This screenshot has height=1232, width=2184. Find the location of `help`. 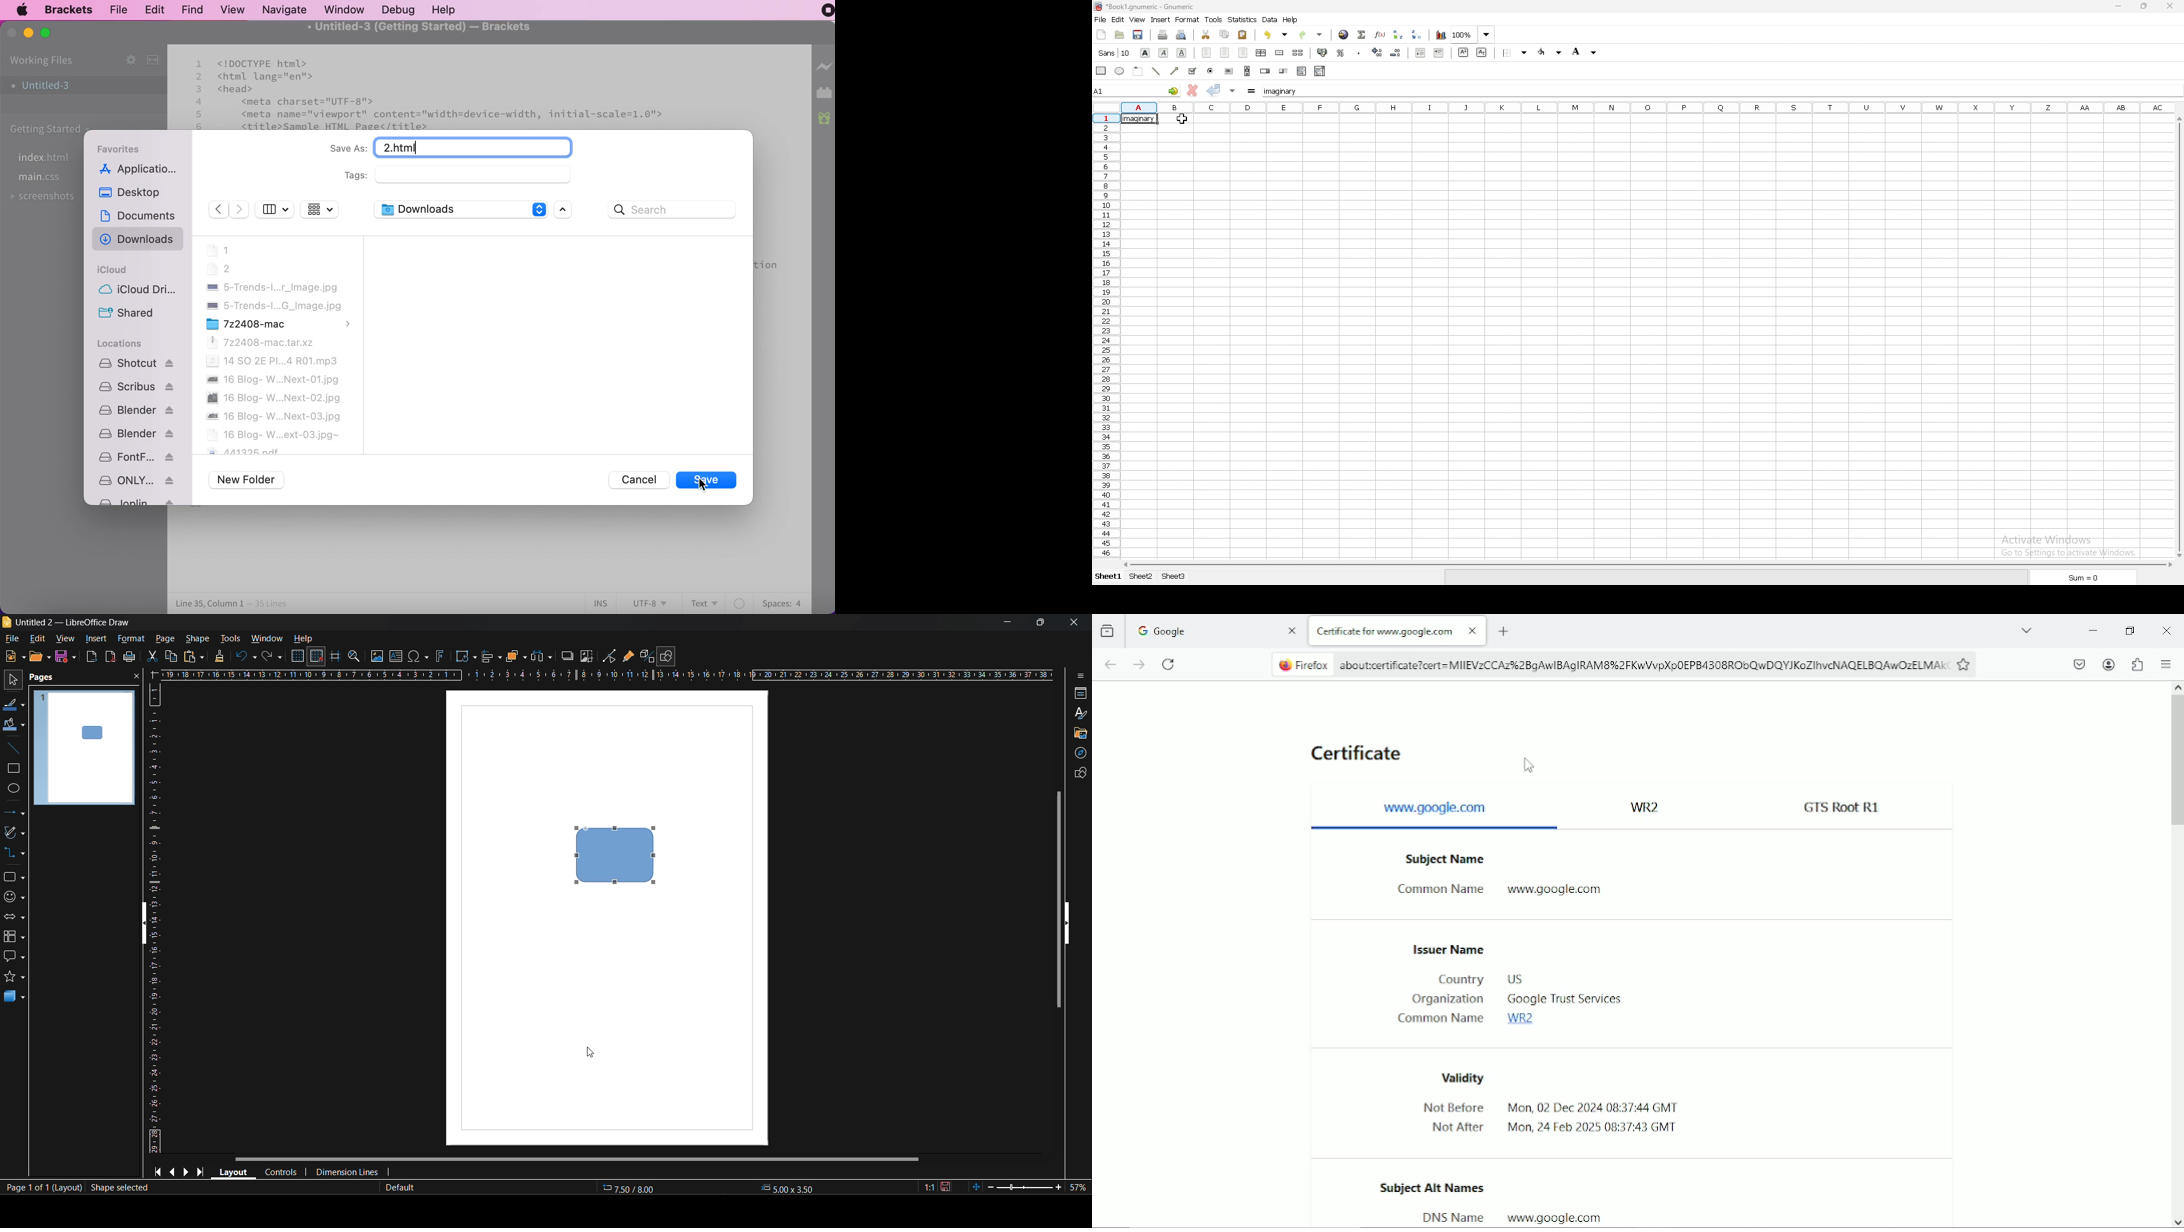

help is located at coordinates (304, 640).